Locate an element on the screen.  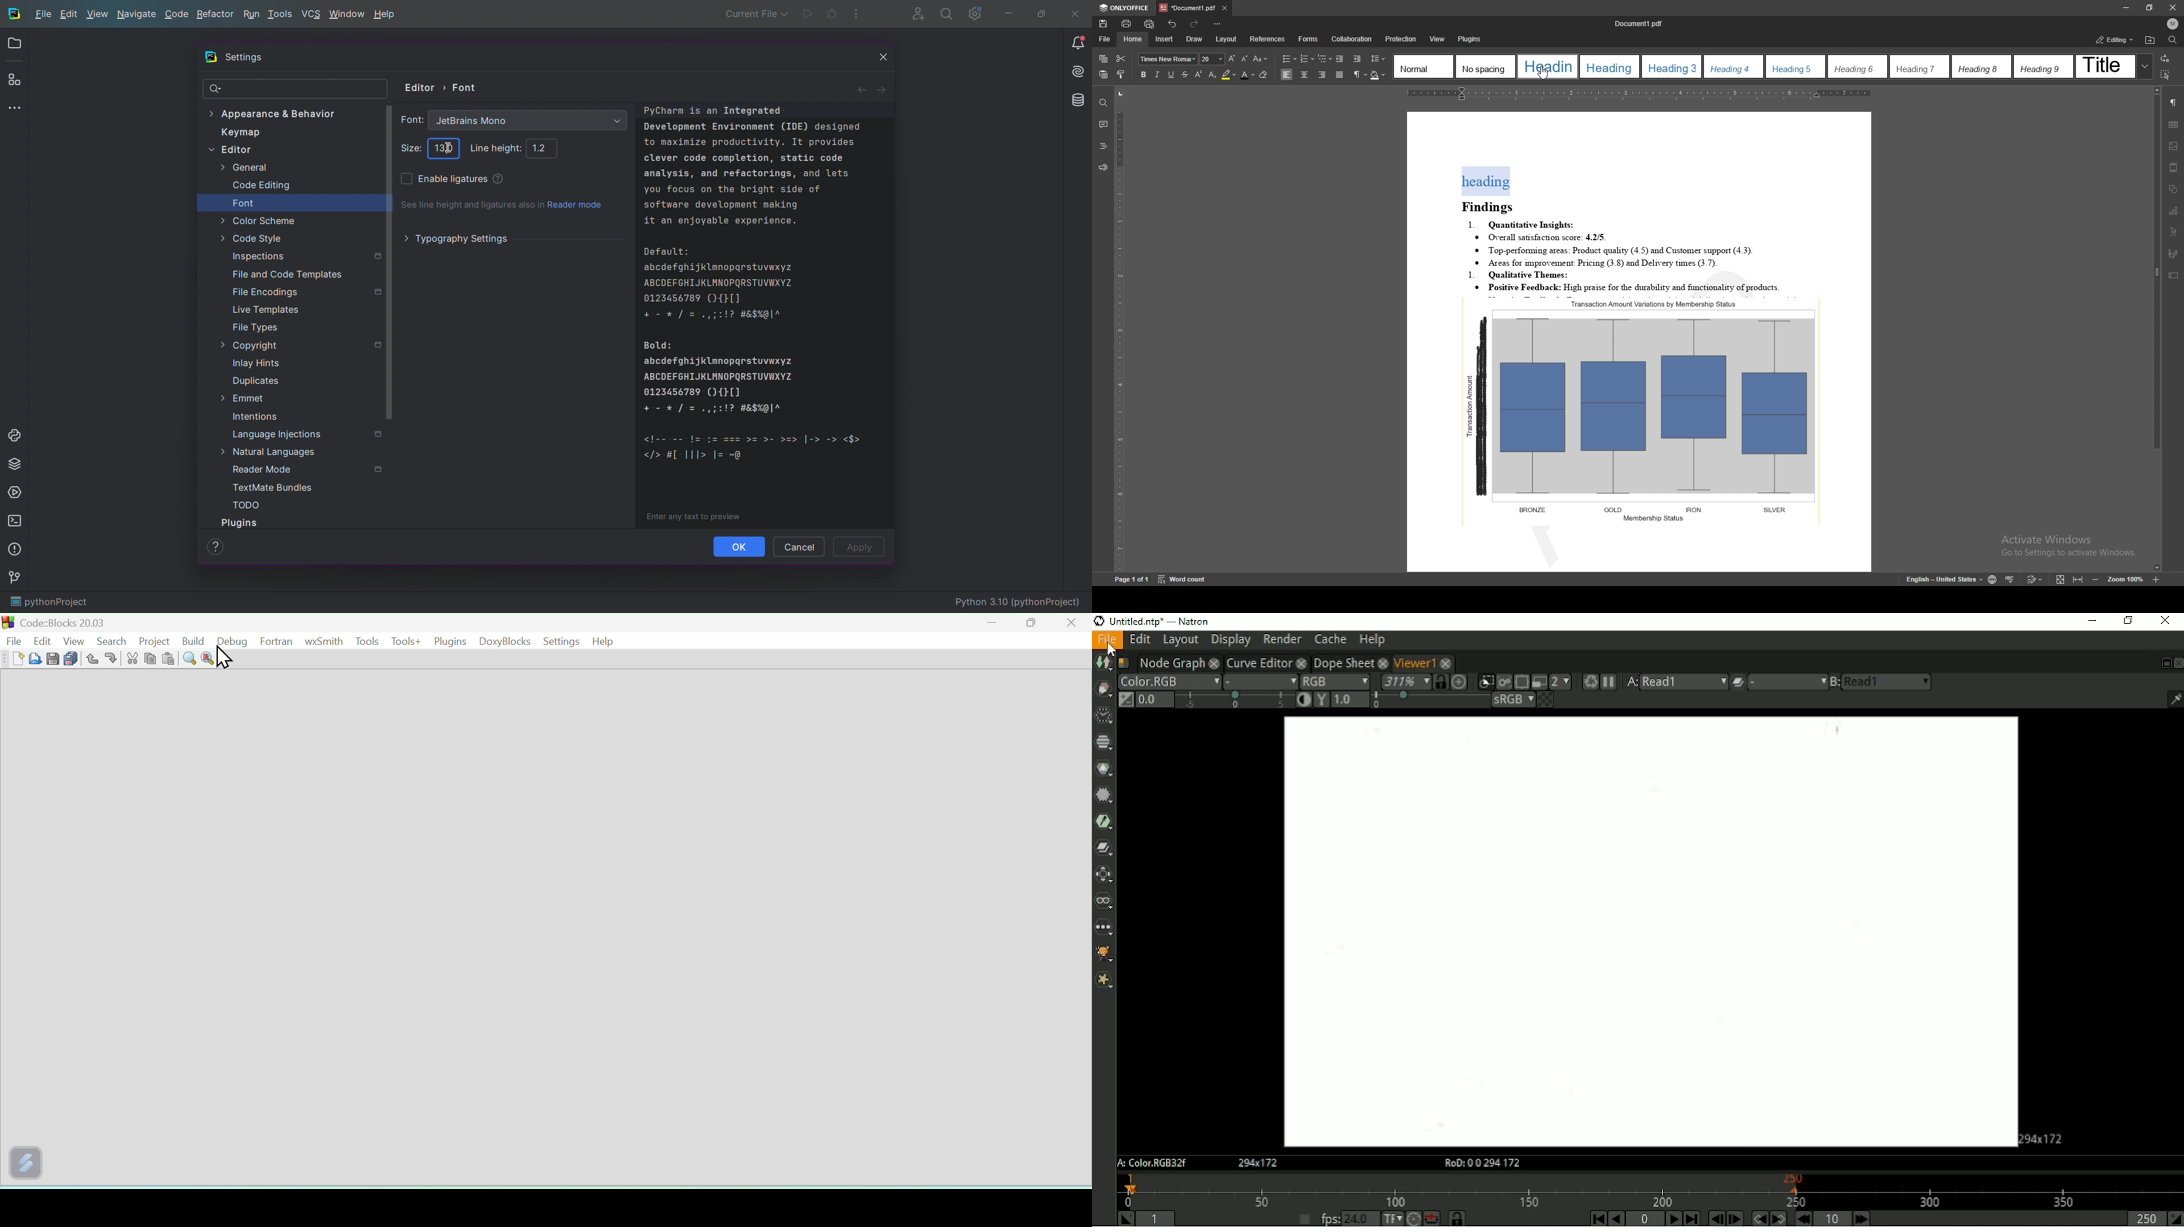
Editor is located at coordinates (237, 151).